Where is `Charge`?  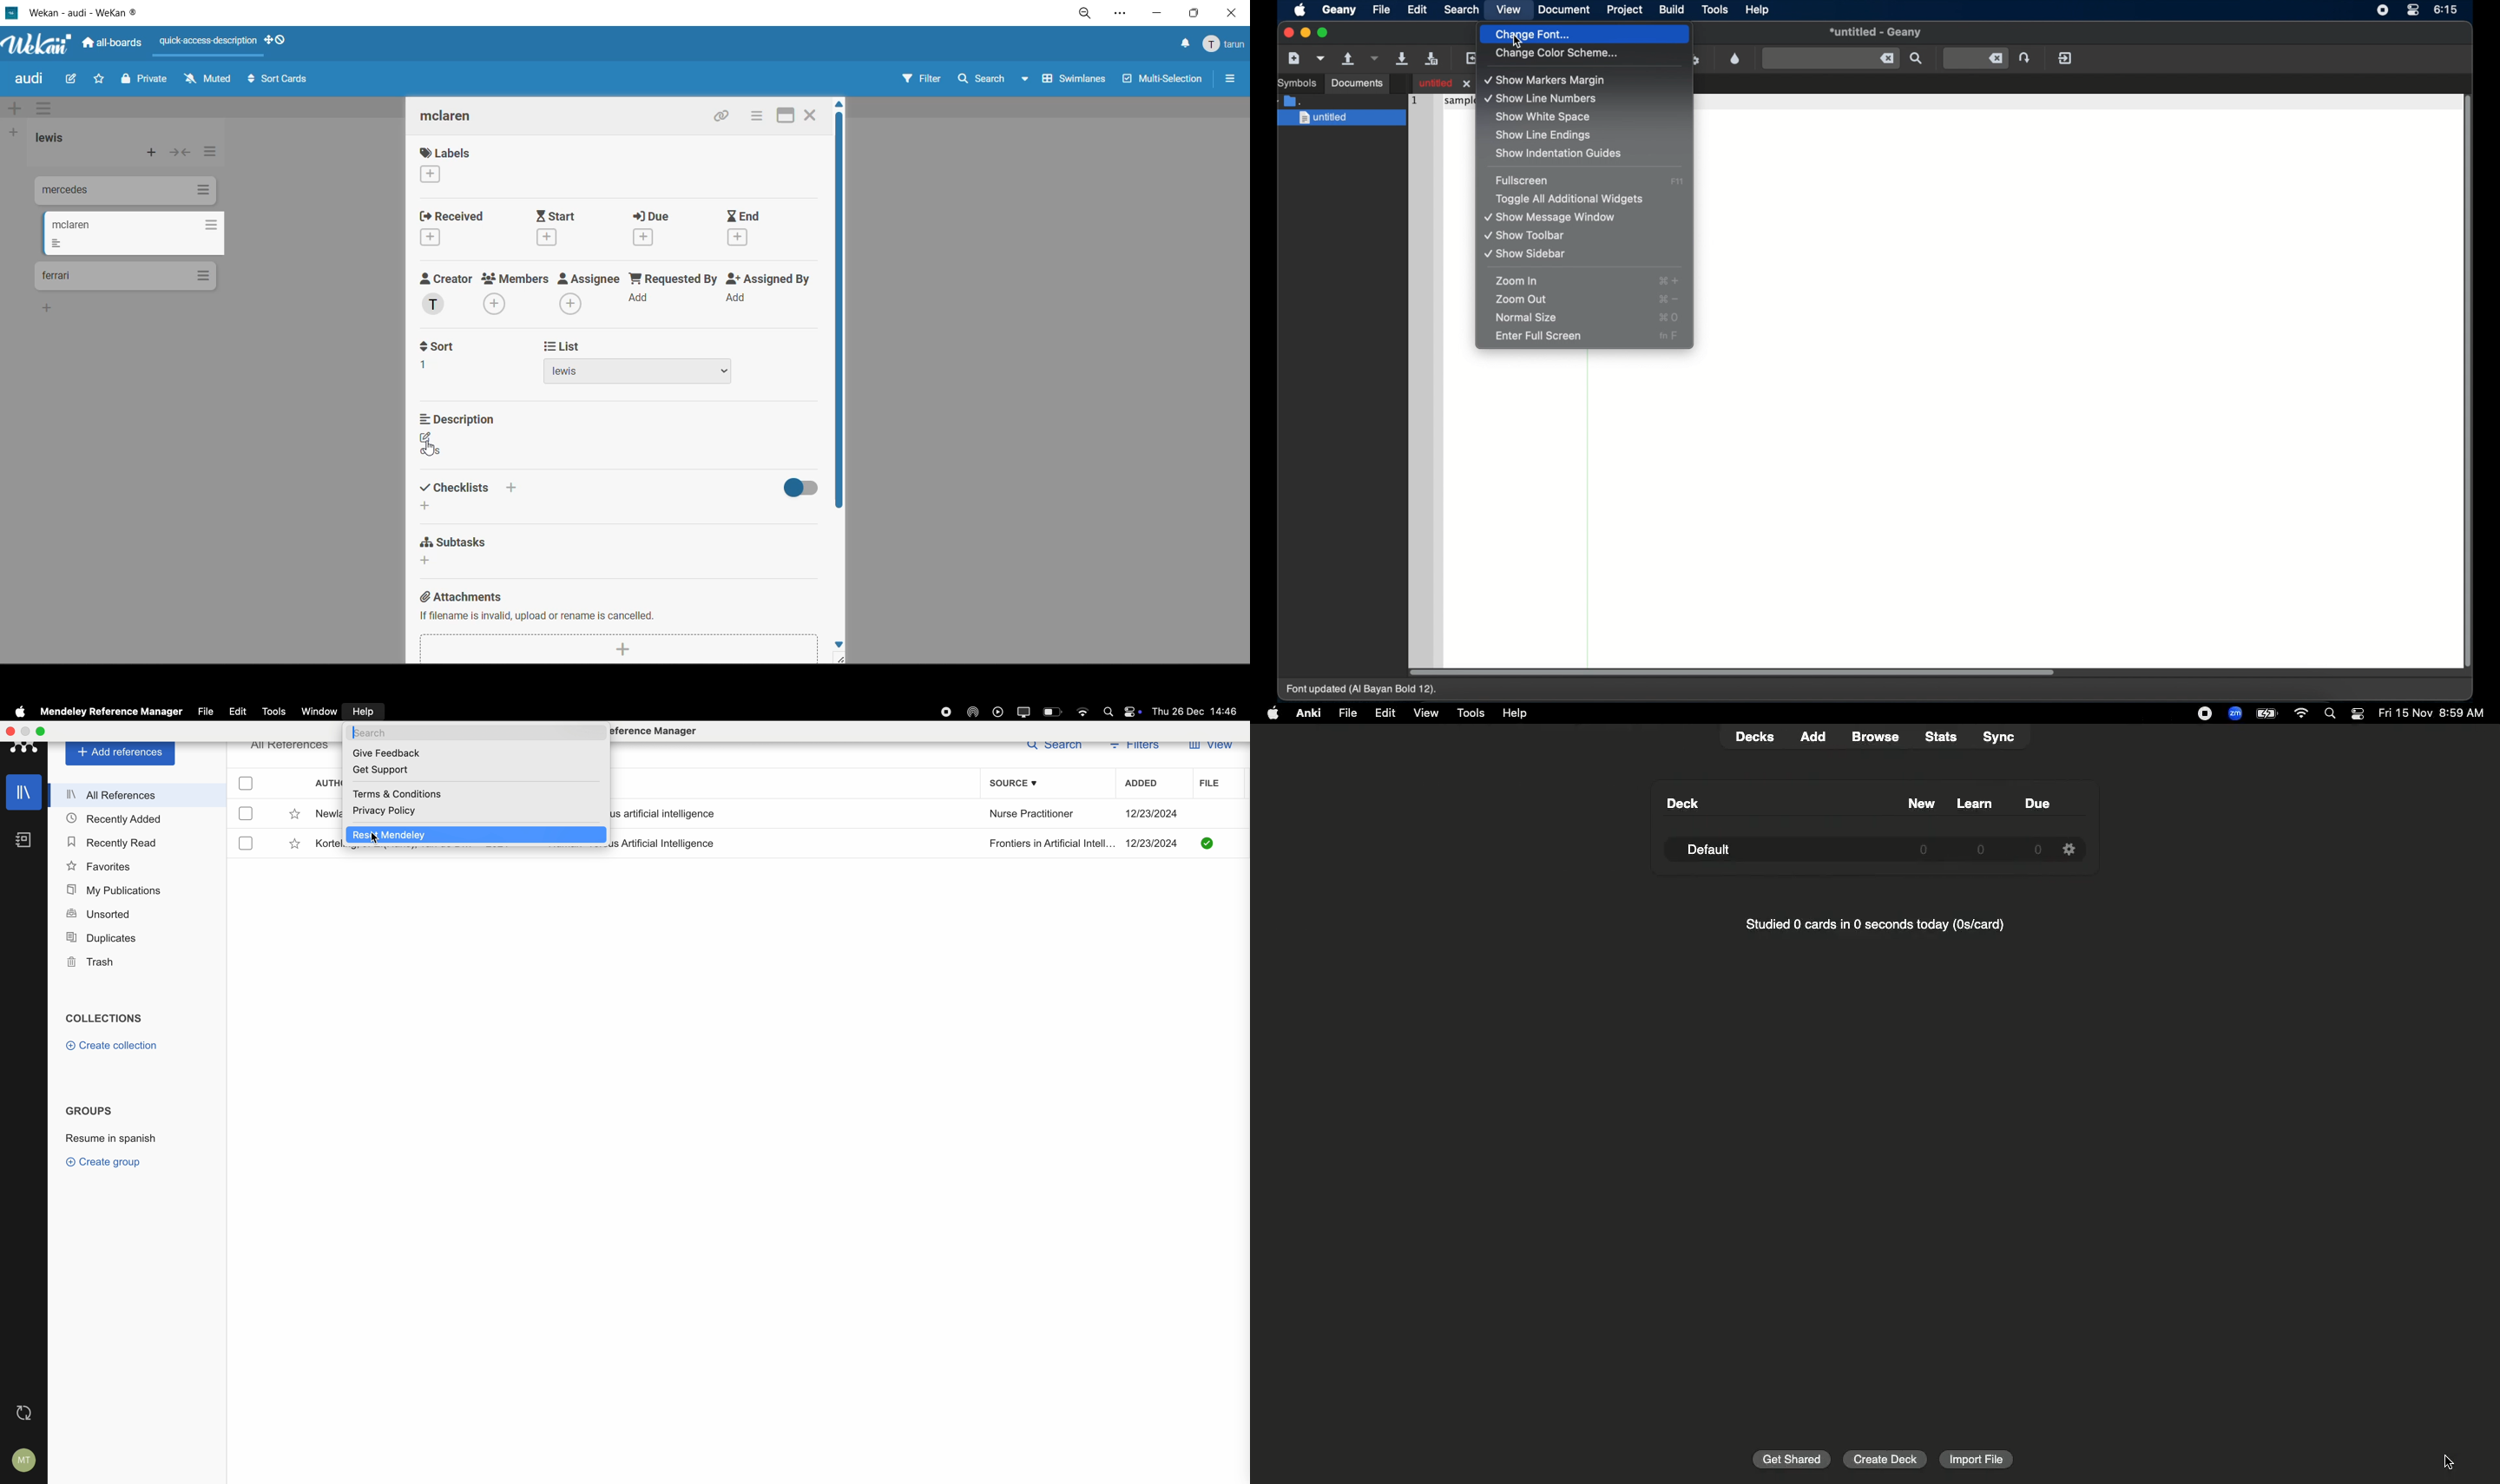
Charge is located at coordinates (2268, 713).